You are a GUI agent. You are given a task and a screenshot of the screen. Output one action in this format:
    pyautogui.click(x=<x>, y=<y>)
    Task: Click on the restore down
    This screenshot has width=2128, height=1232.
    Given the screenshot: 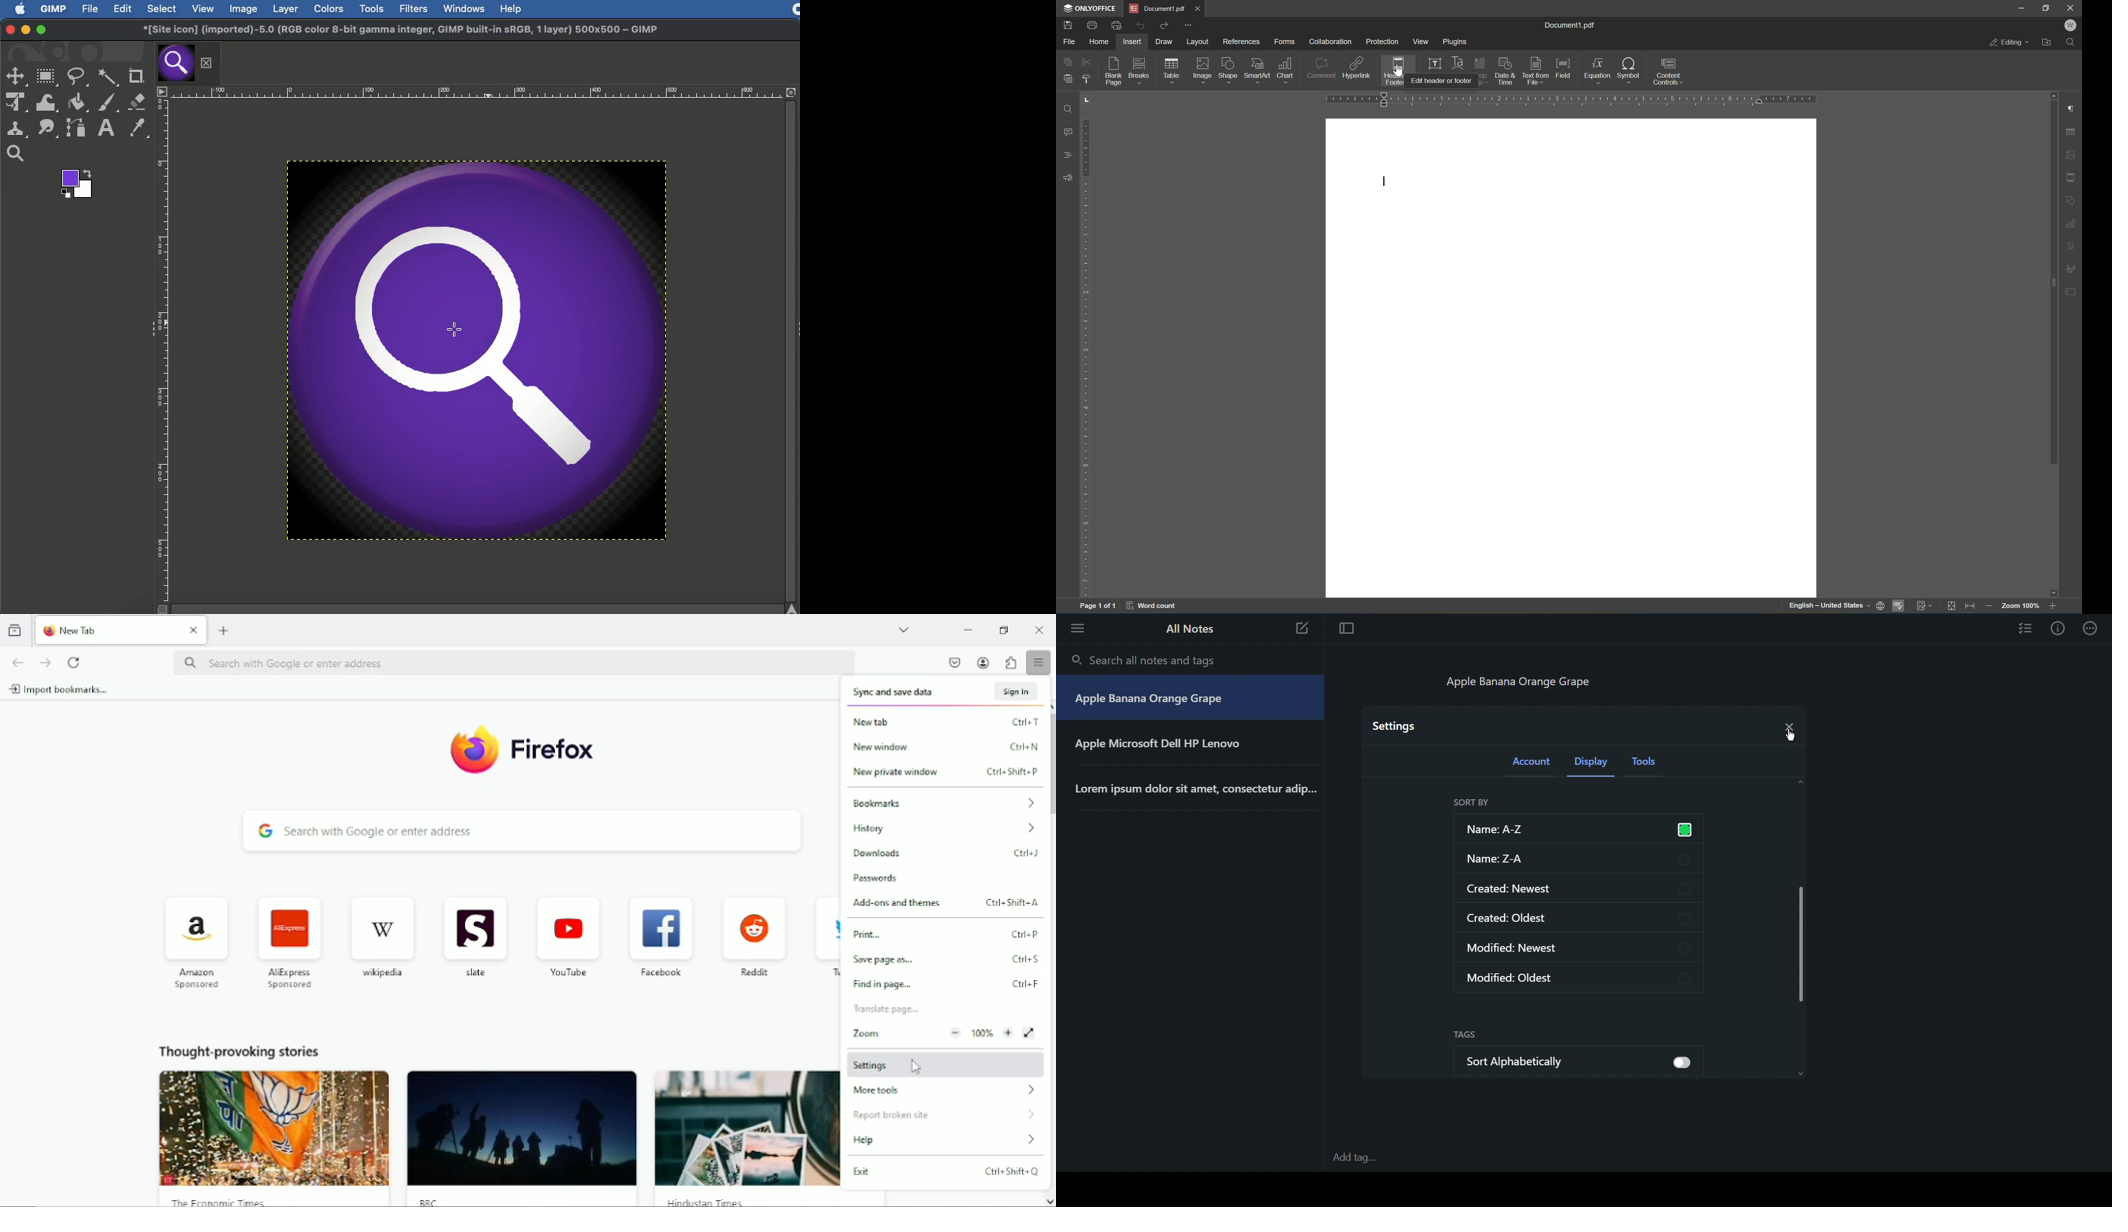 What is the action you would take?
    pyautogui.click(x=2048, y=8)
    